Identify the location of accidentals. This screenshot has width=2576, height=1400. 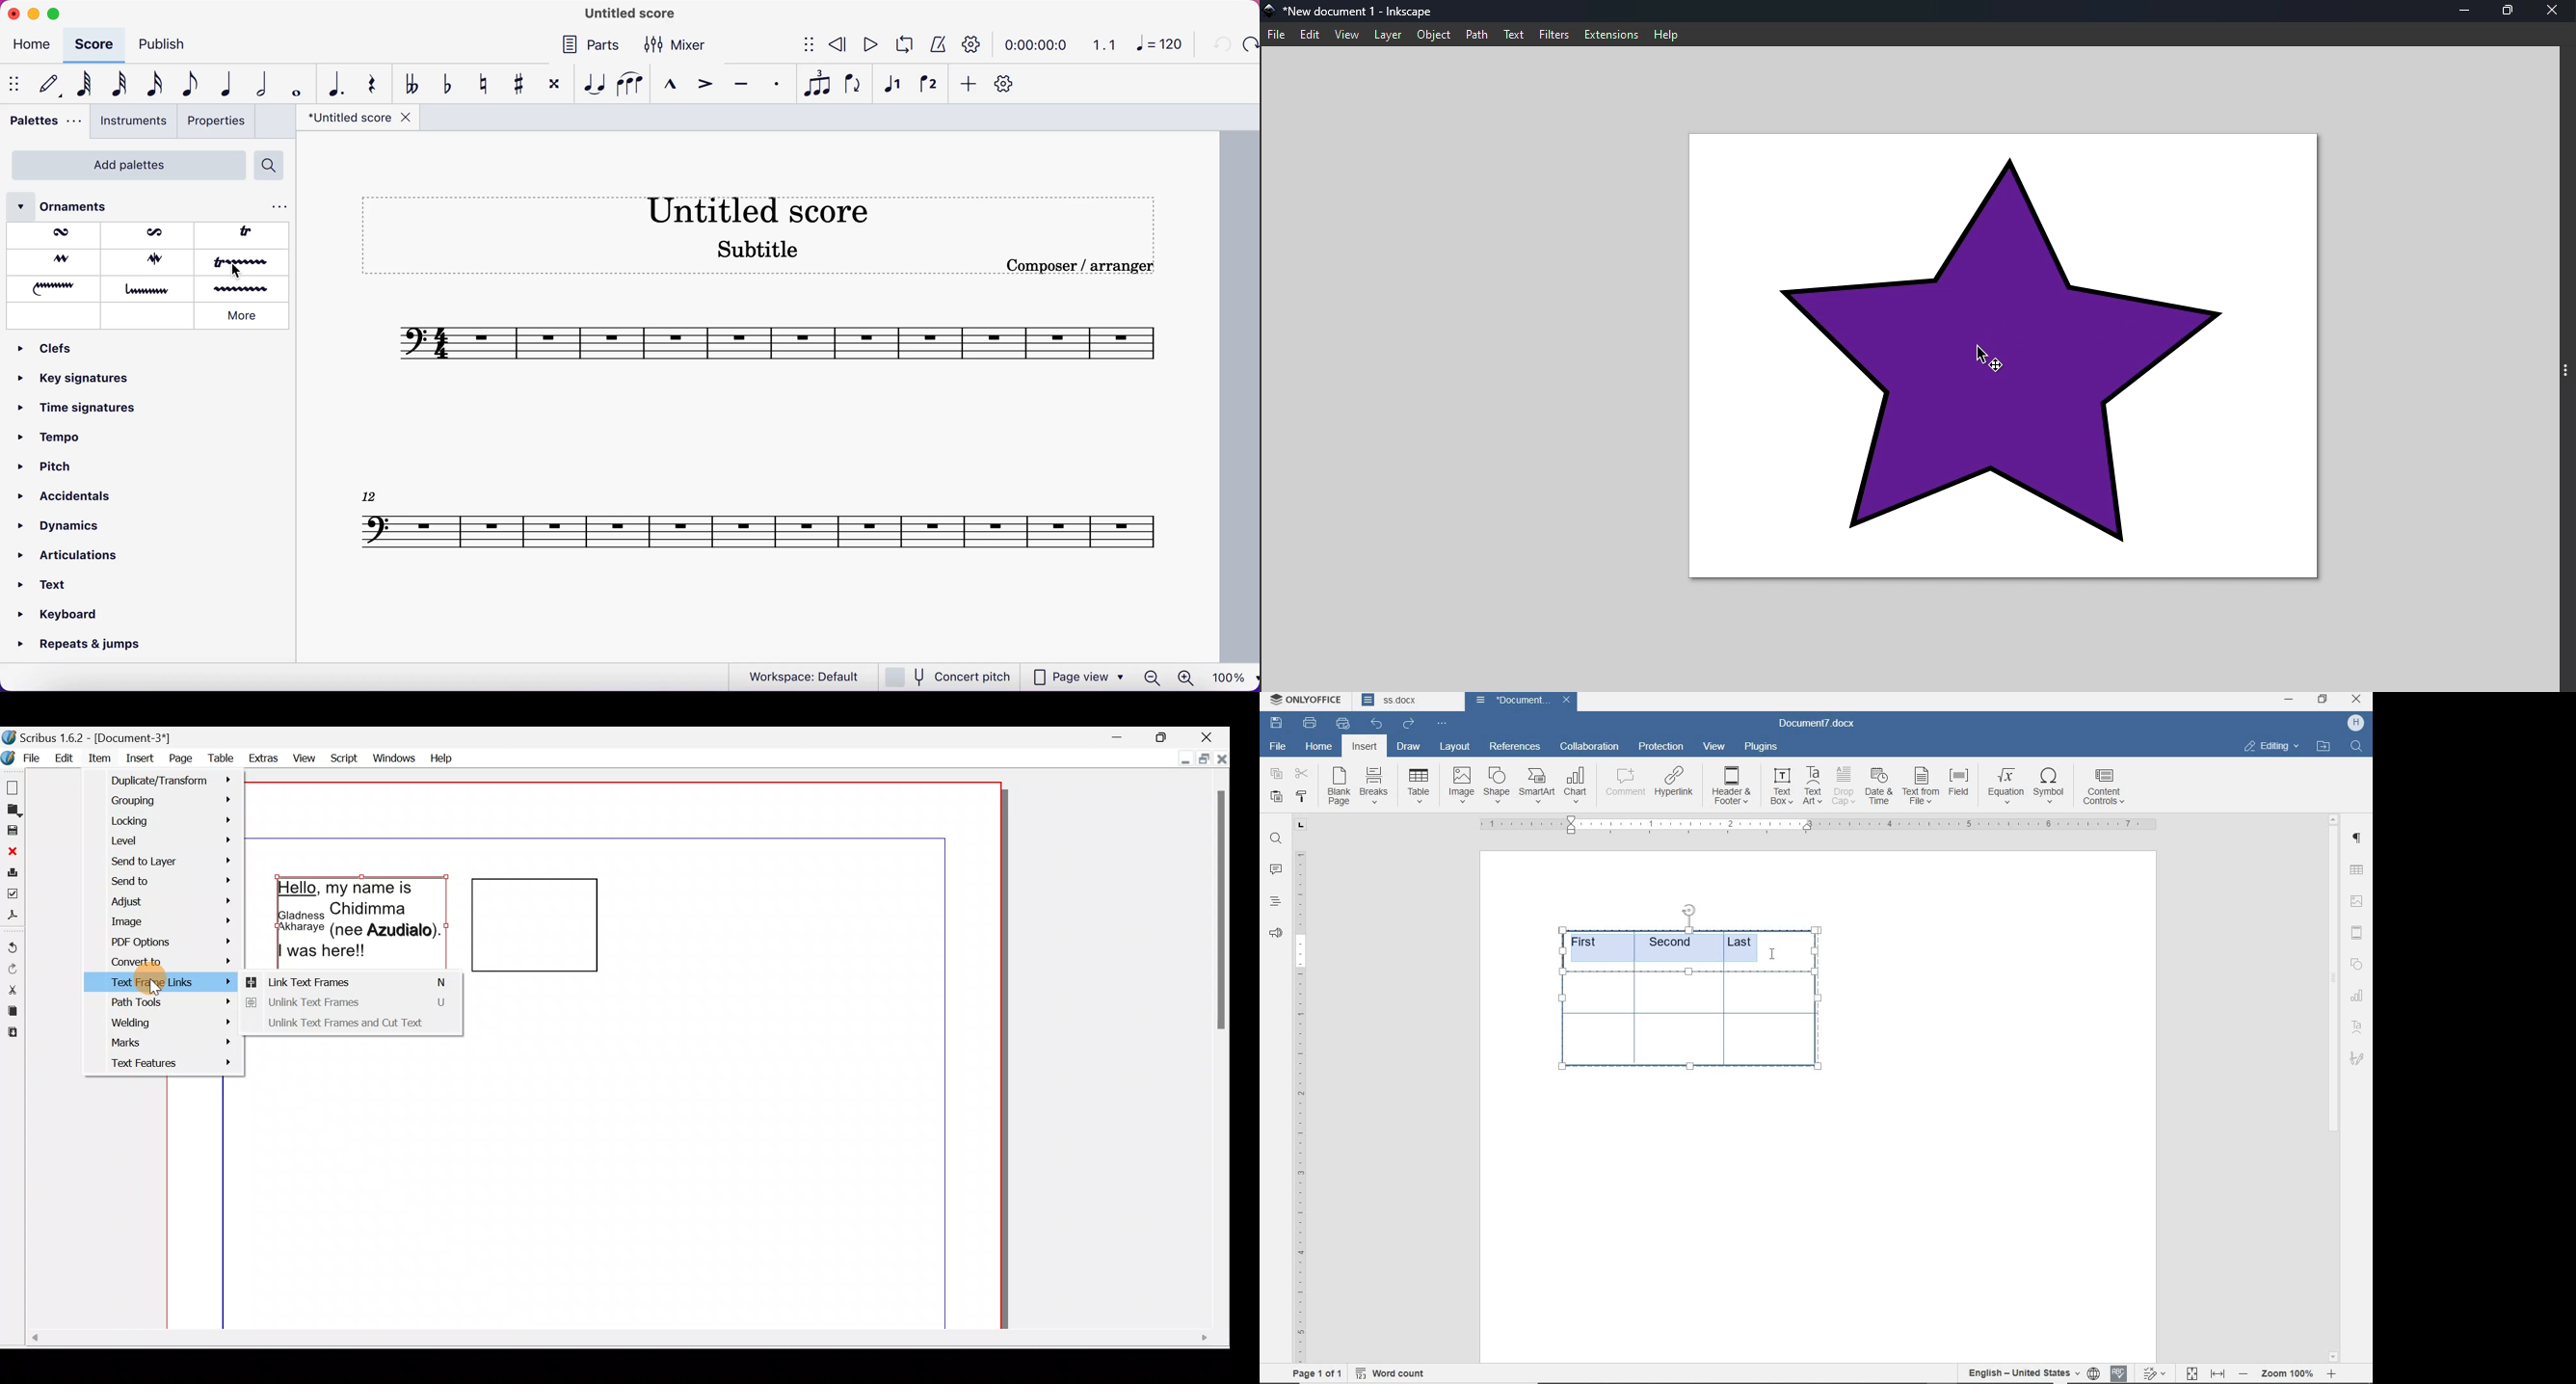
(62, 492).